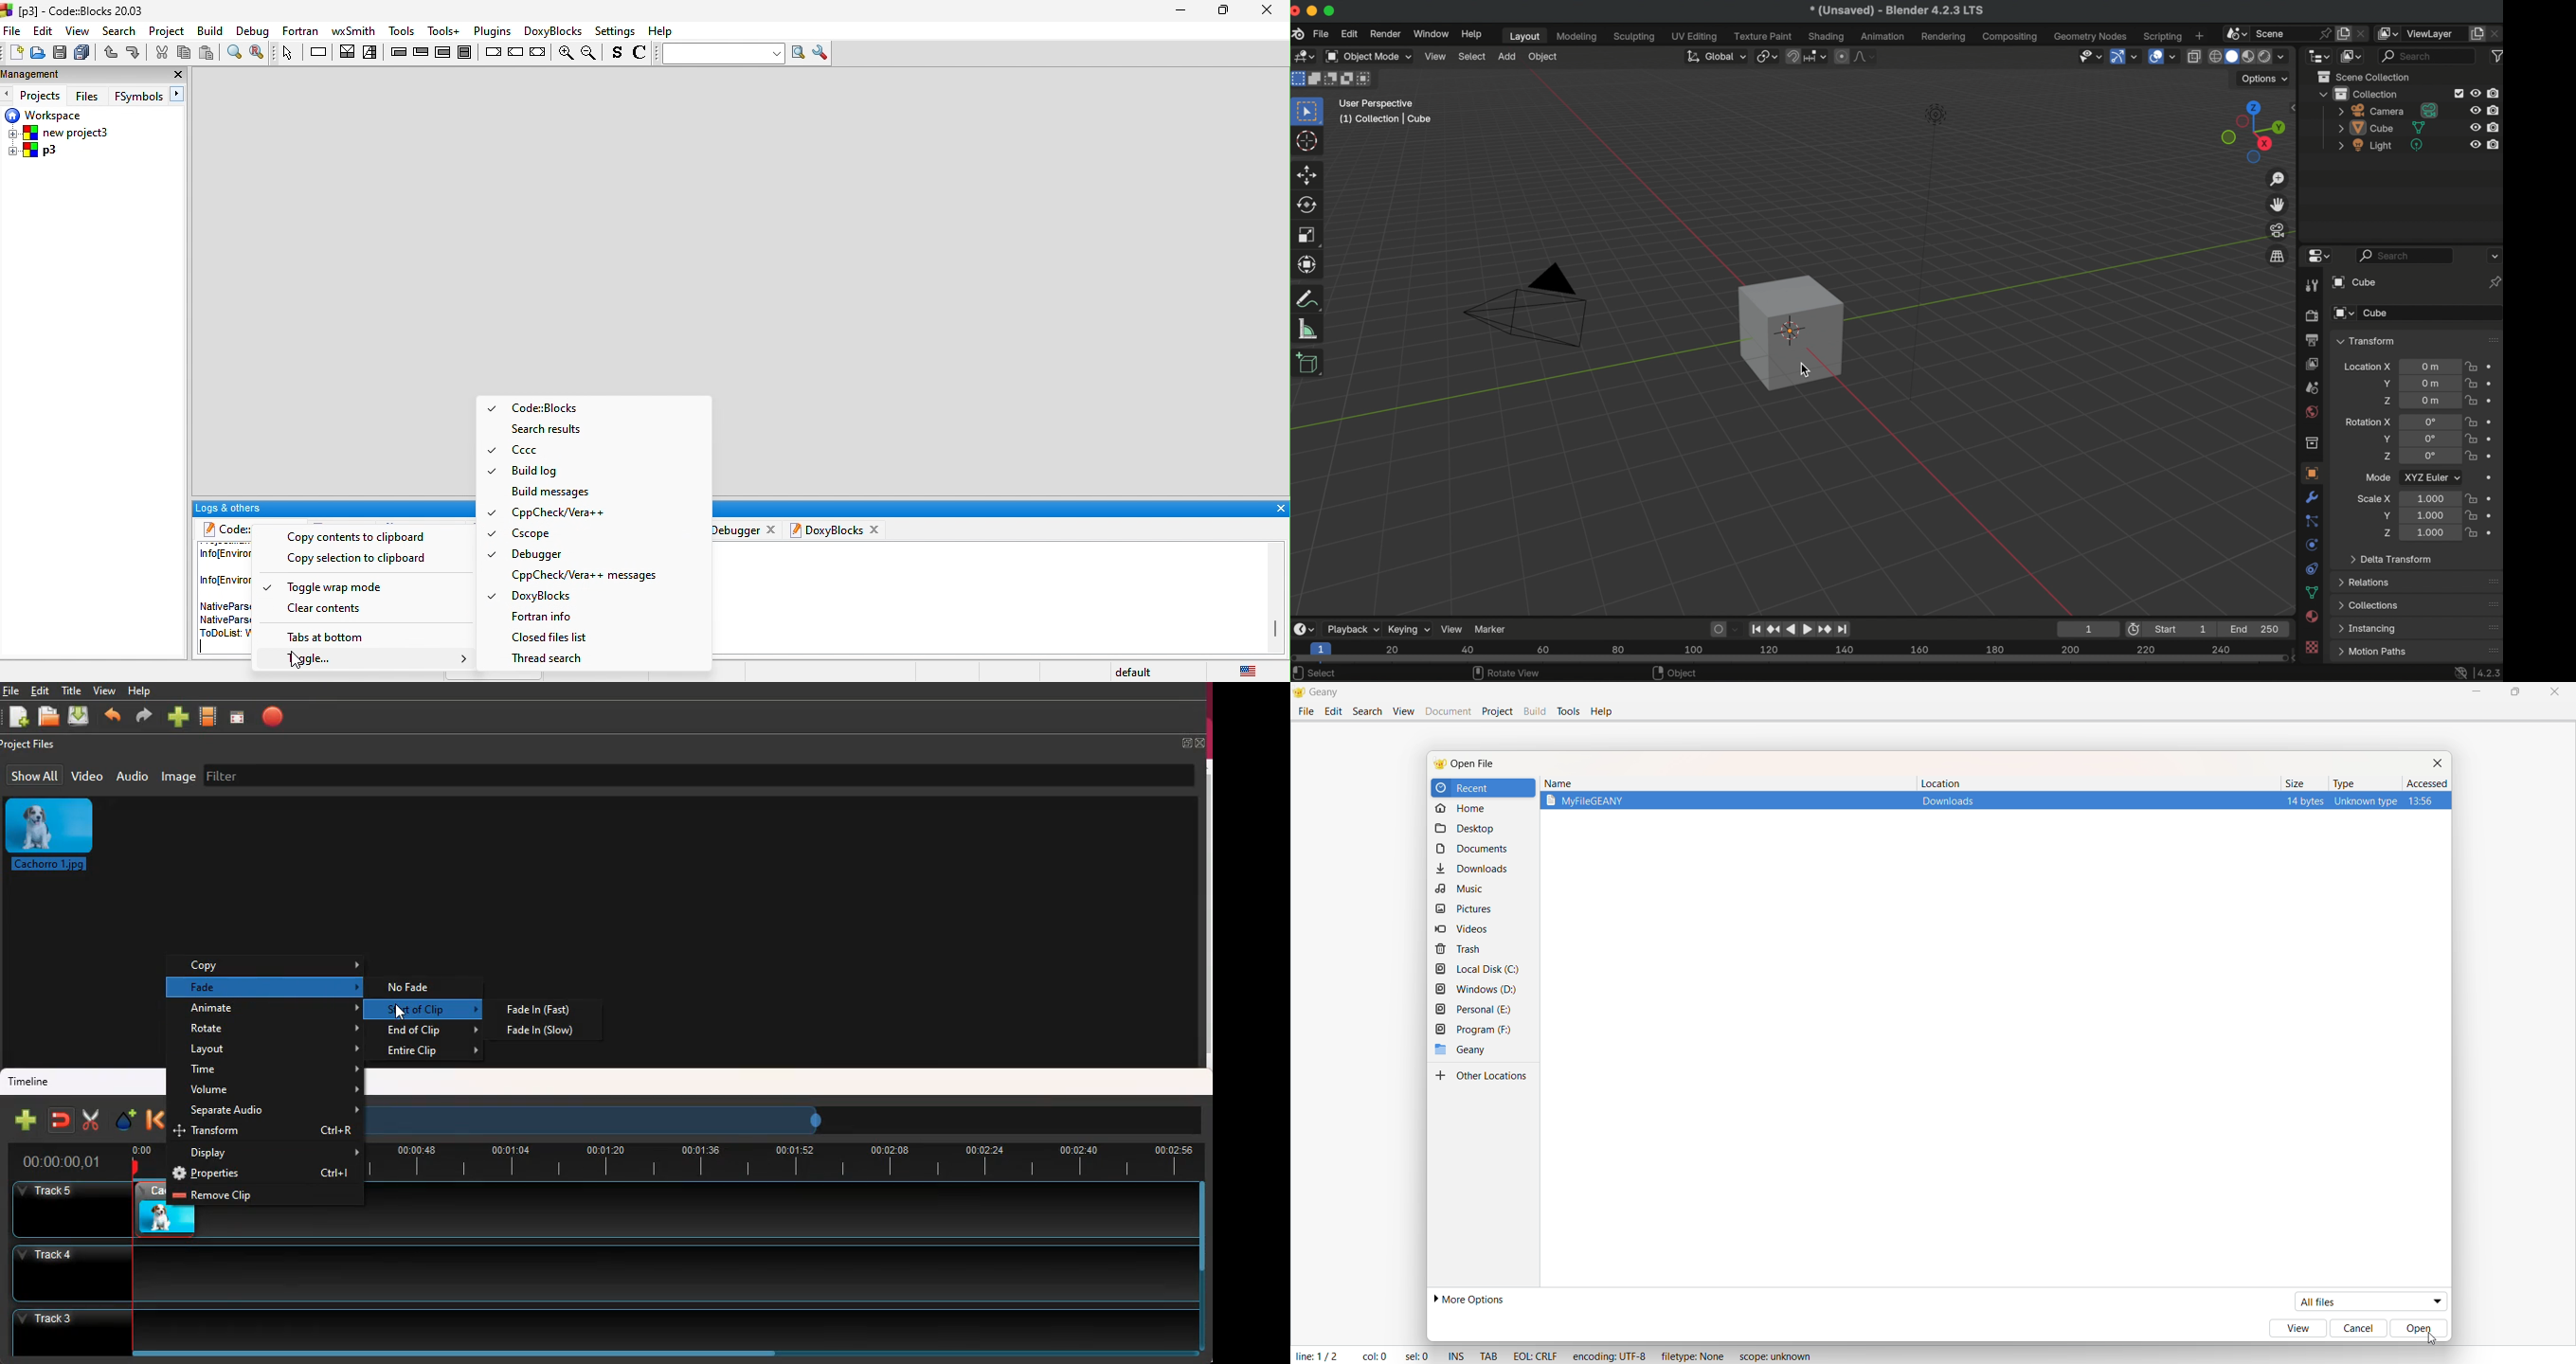 The height and width of the screenshot is (1372, 2576). I want to click on tabs in bottom, so click(330, 638).